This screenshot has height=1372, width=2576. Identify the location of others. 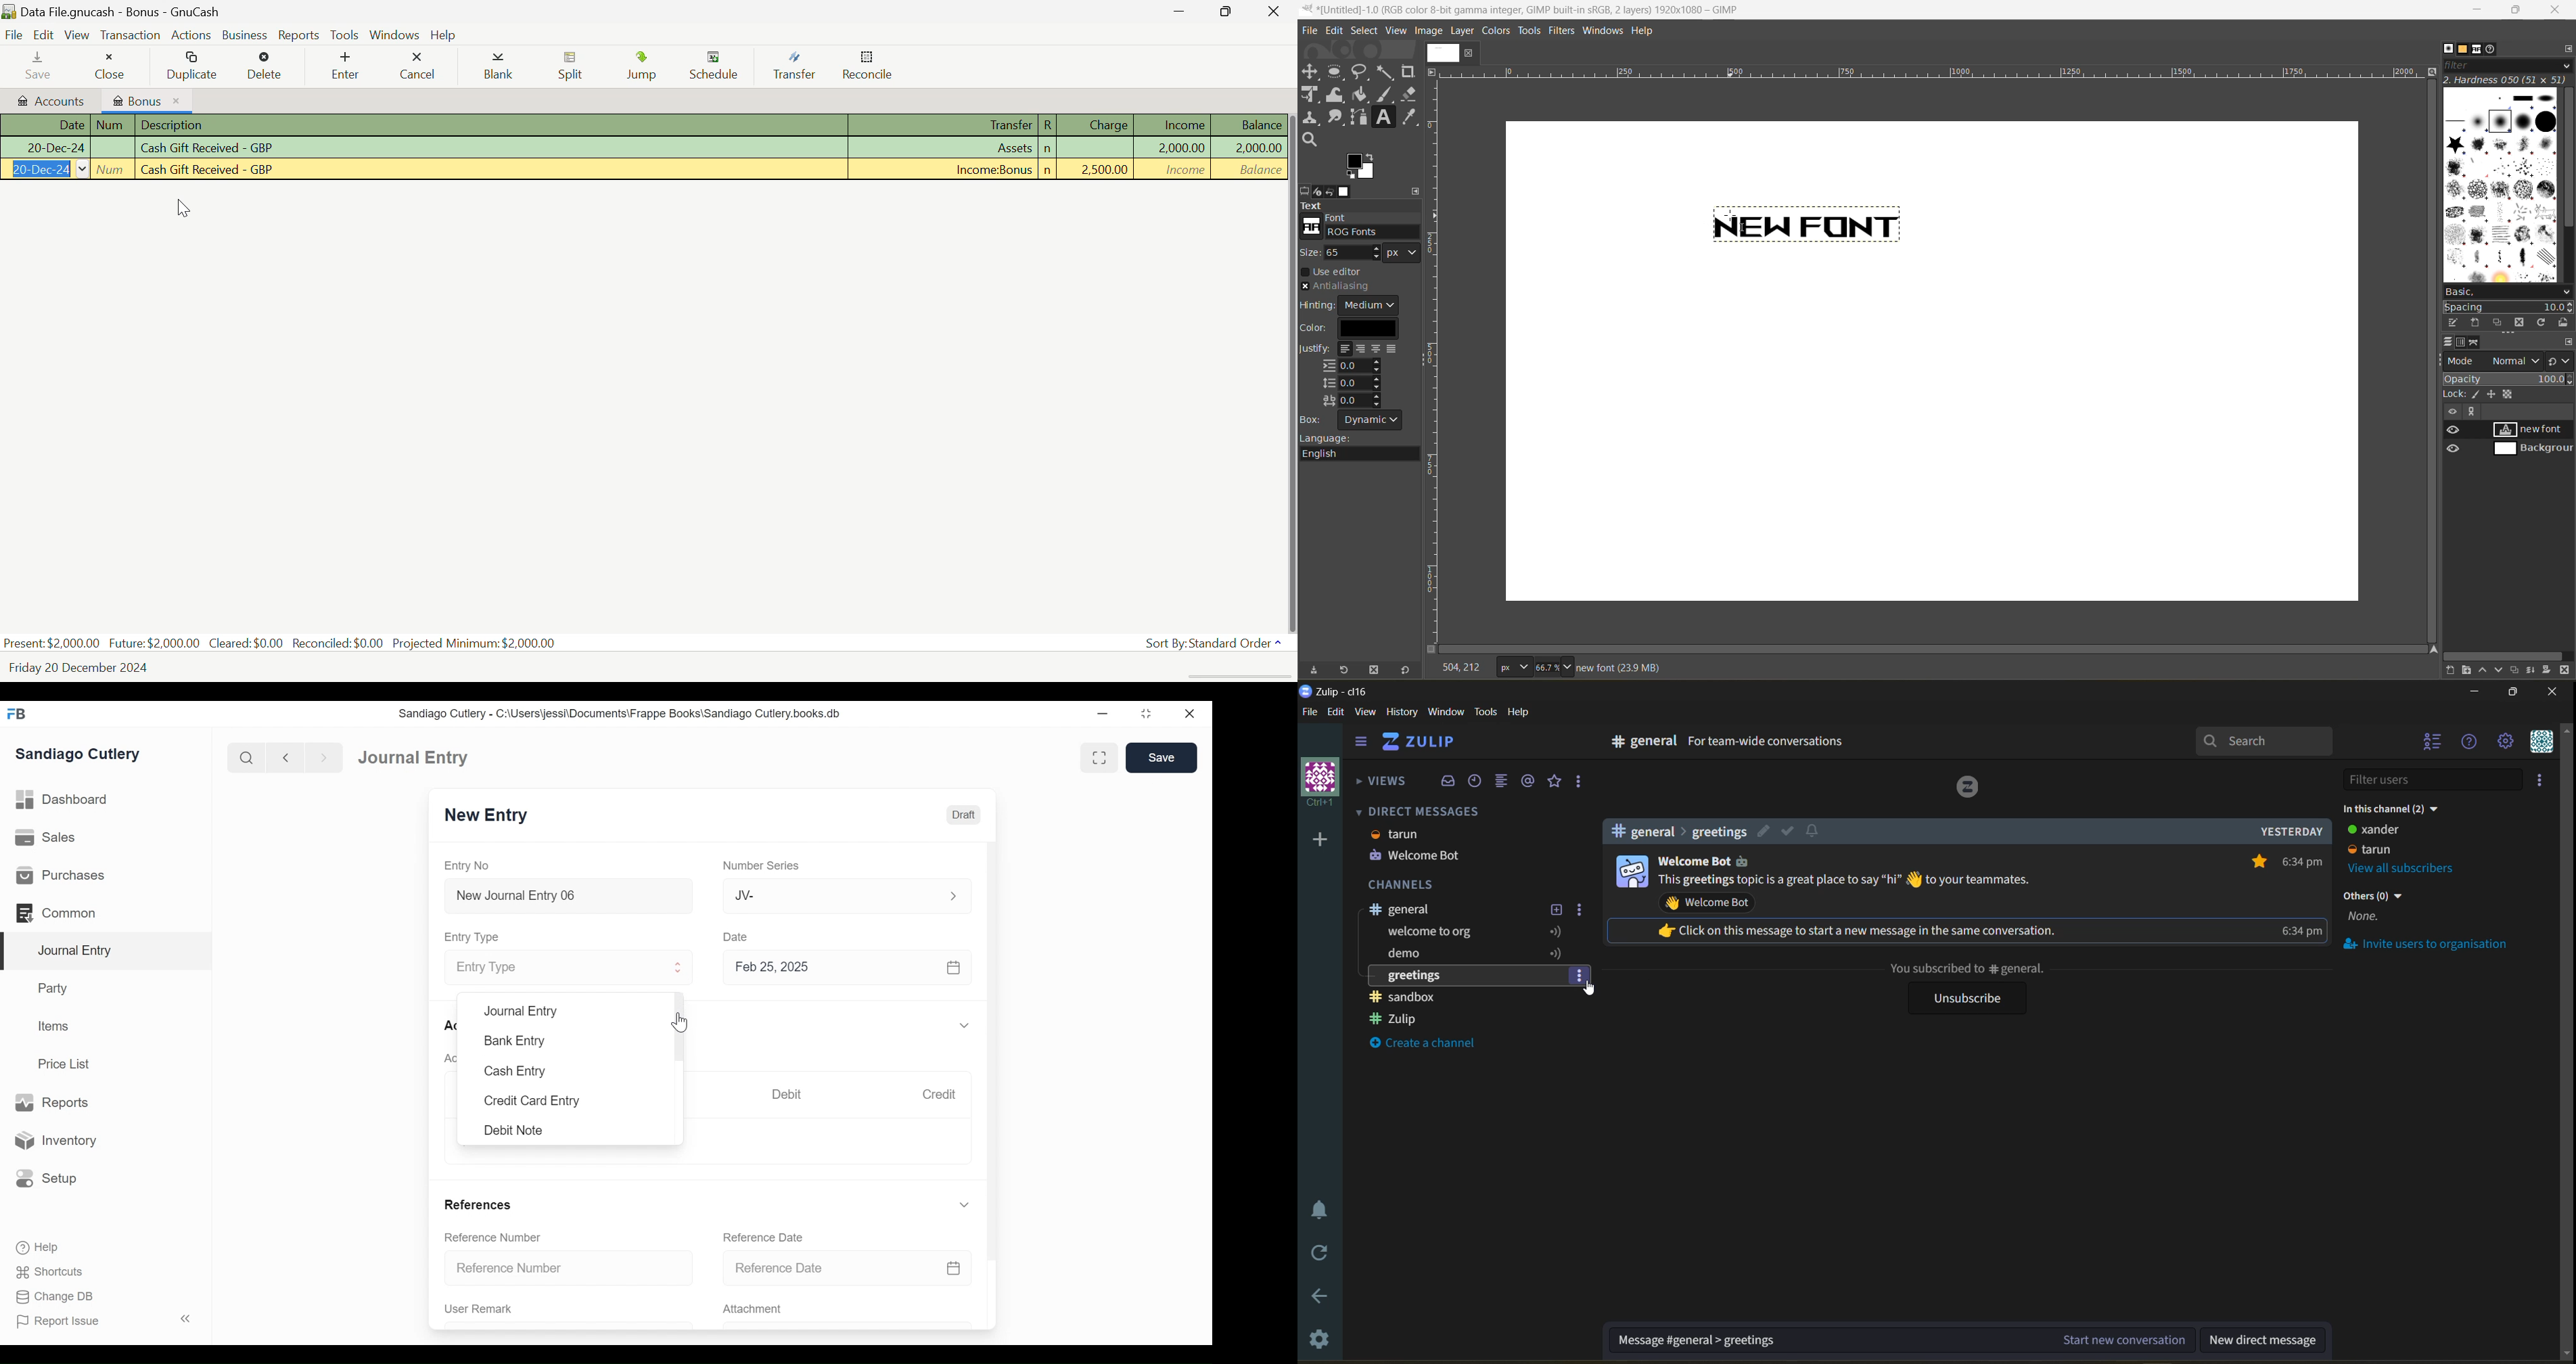
(2375, 909).